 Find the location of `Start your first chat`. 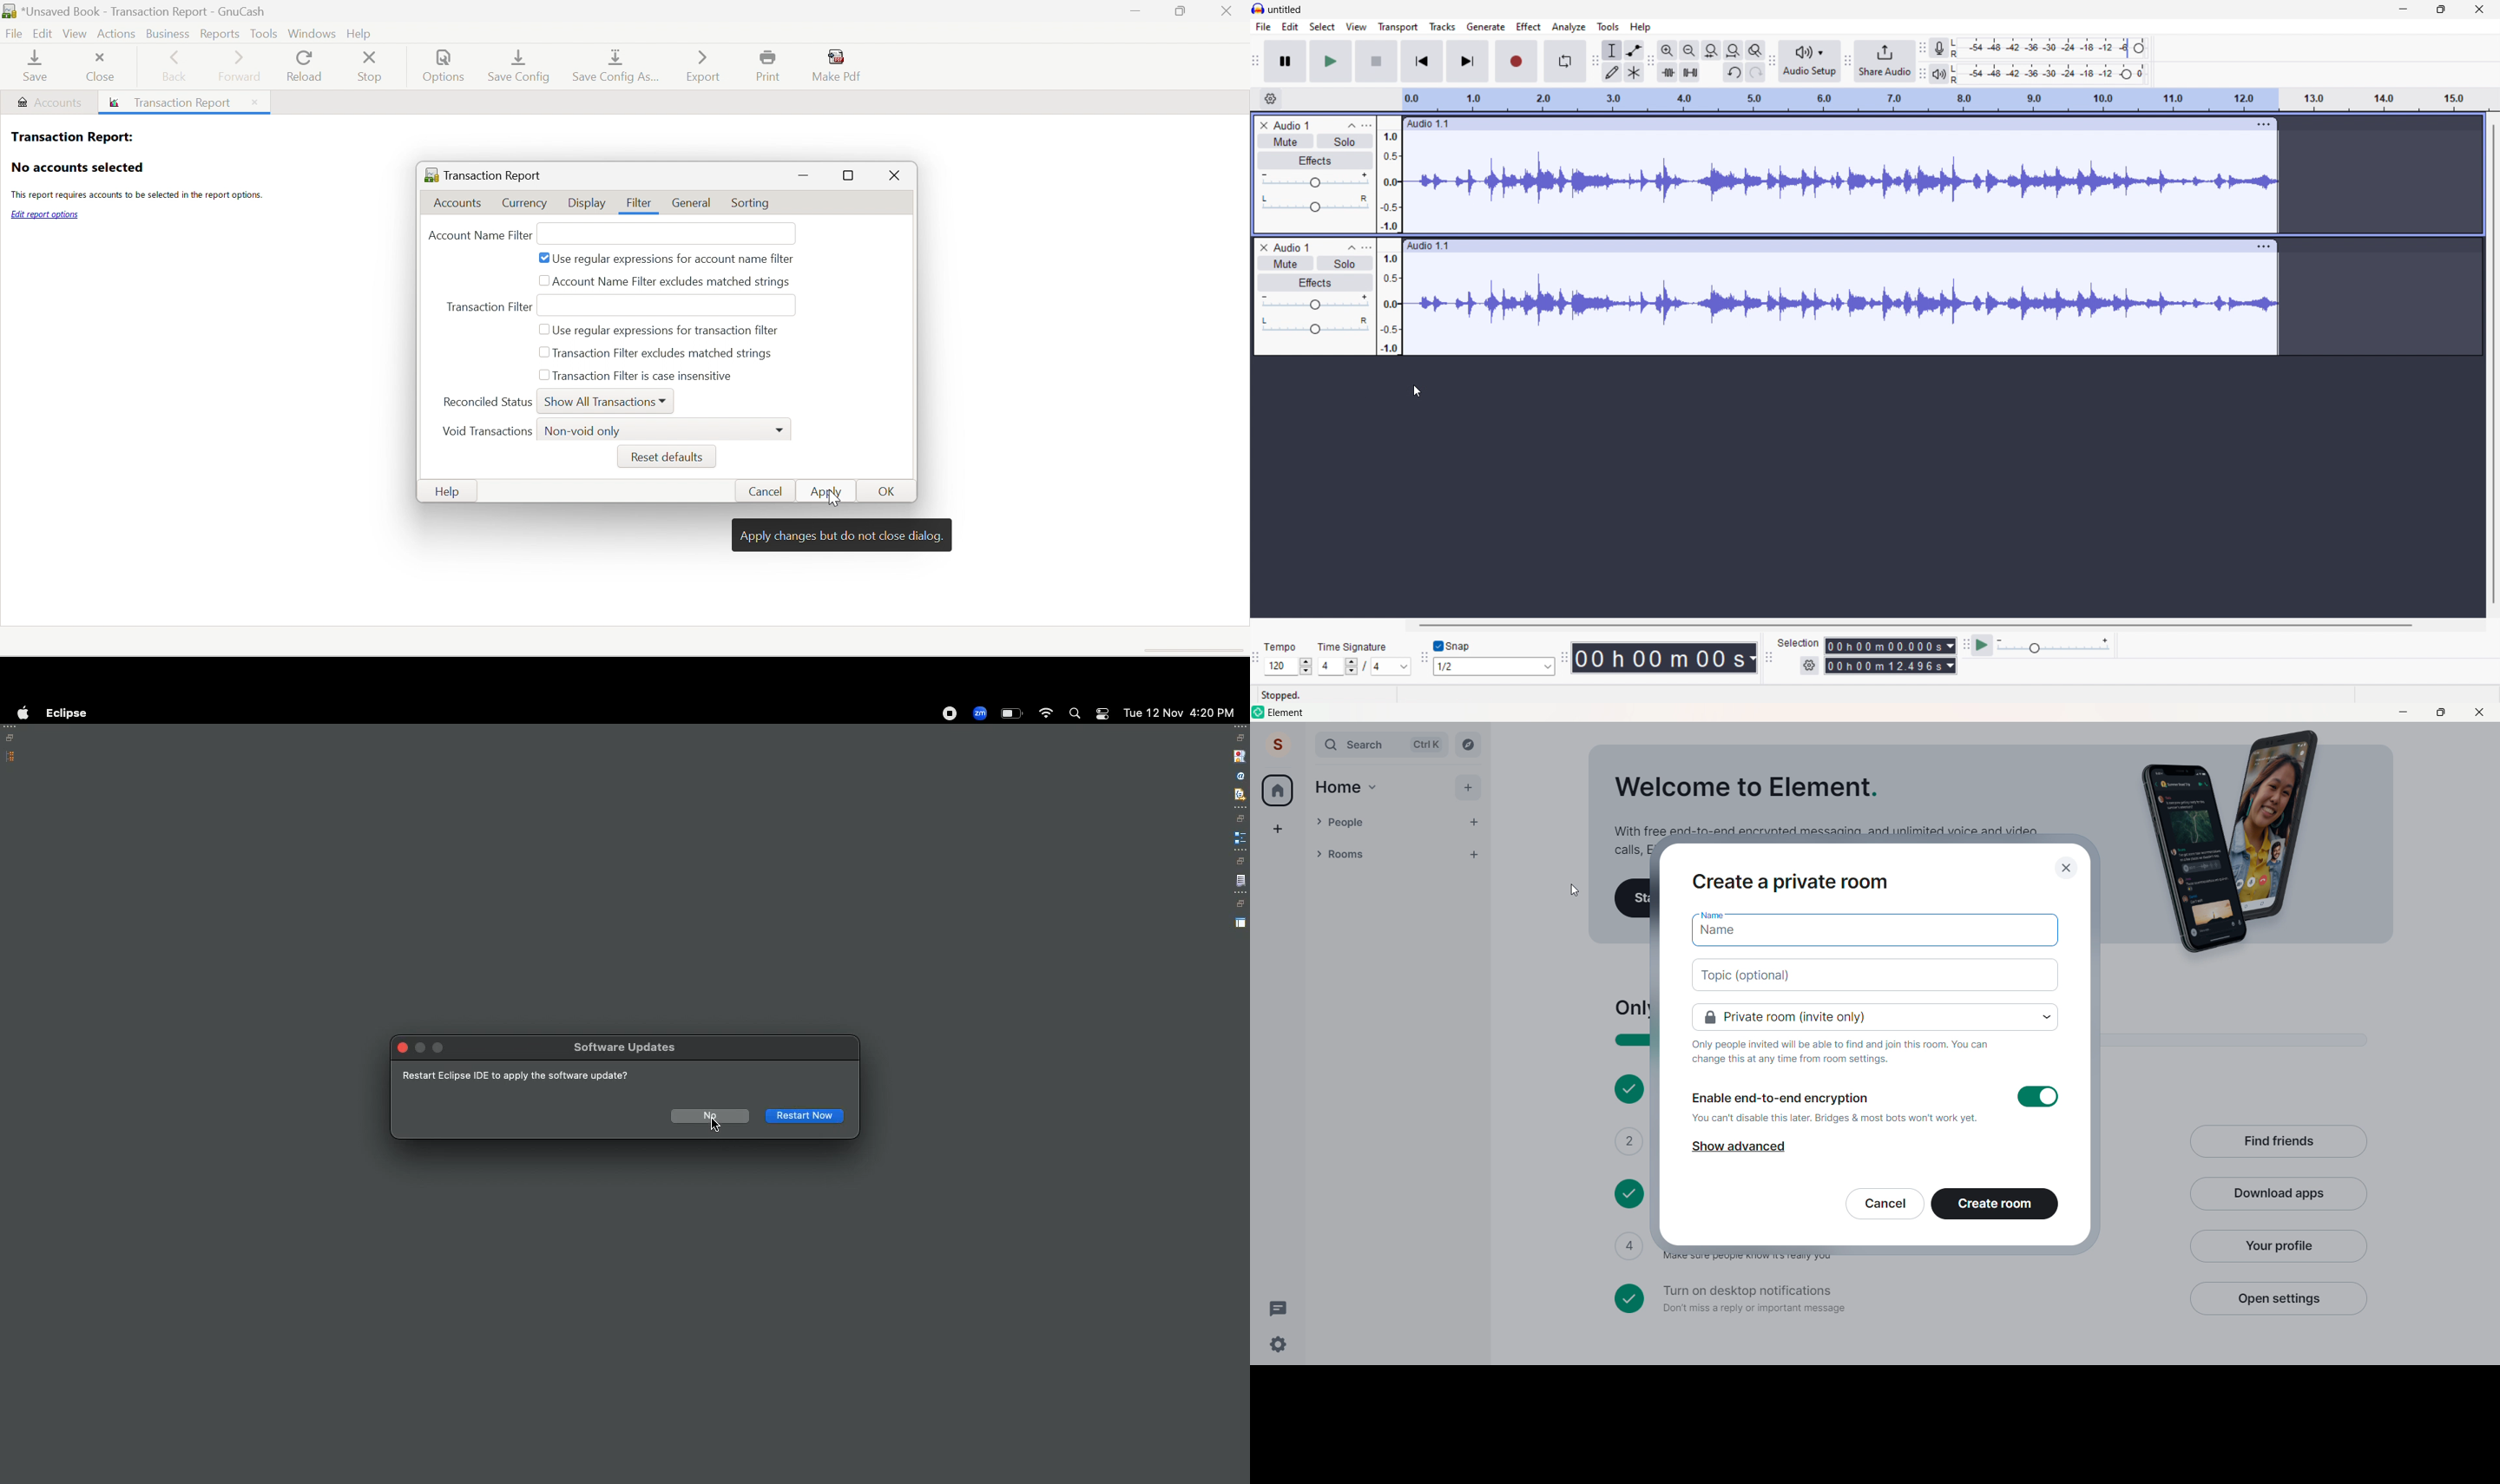

Start your first chat is located at coordinates (1633, 899).